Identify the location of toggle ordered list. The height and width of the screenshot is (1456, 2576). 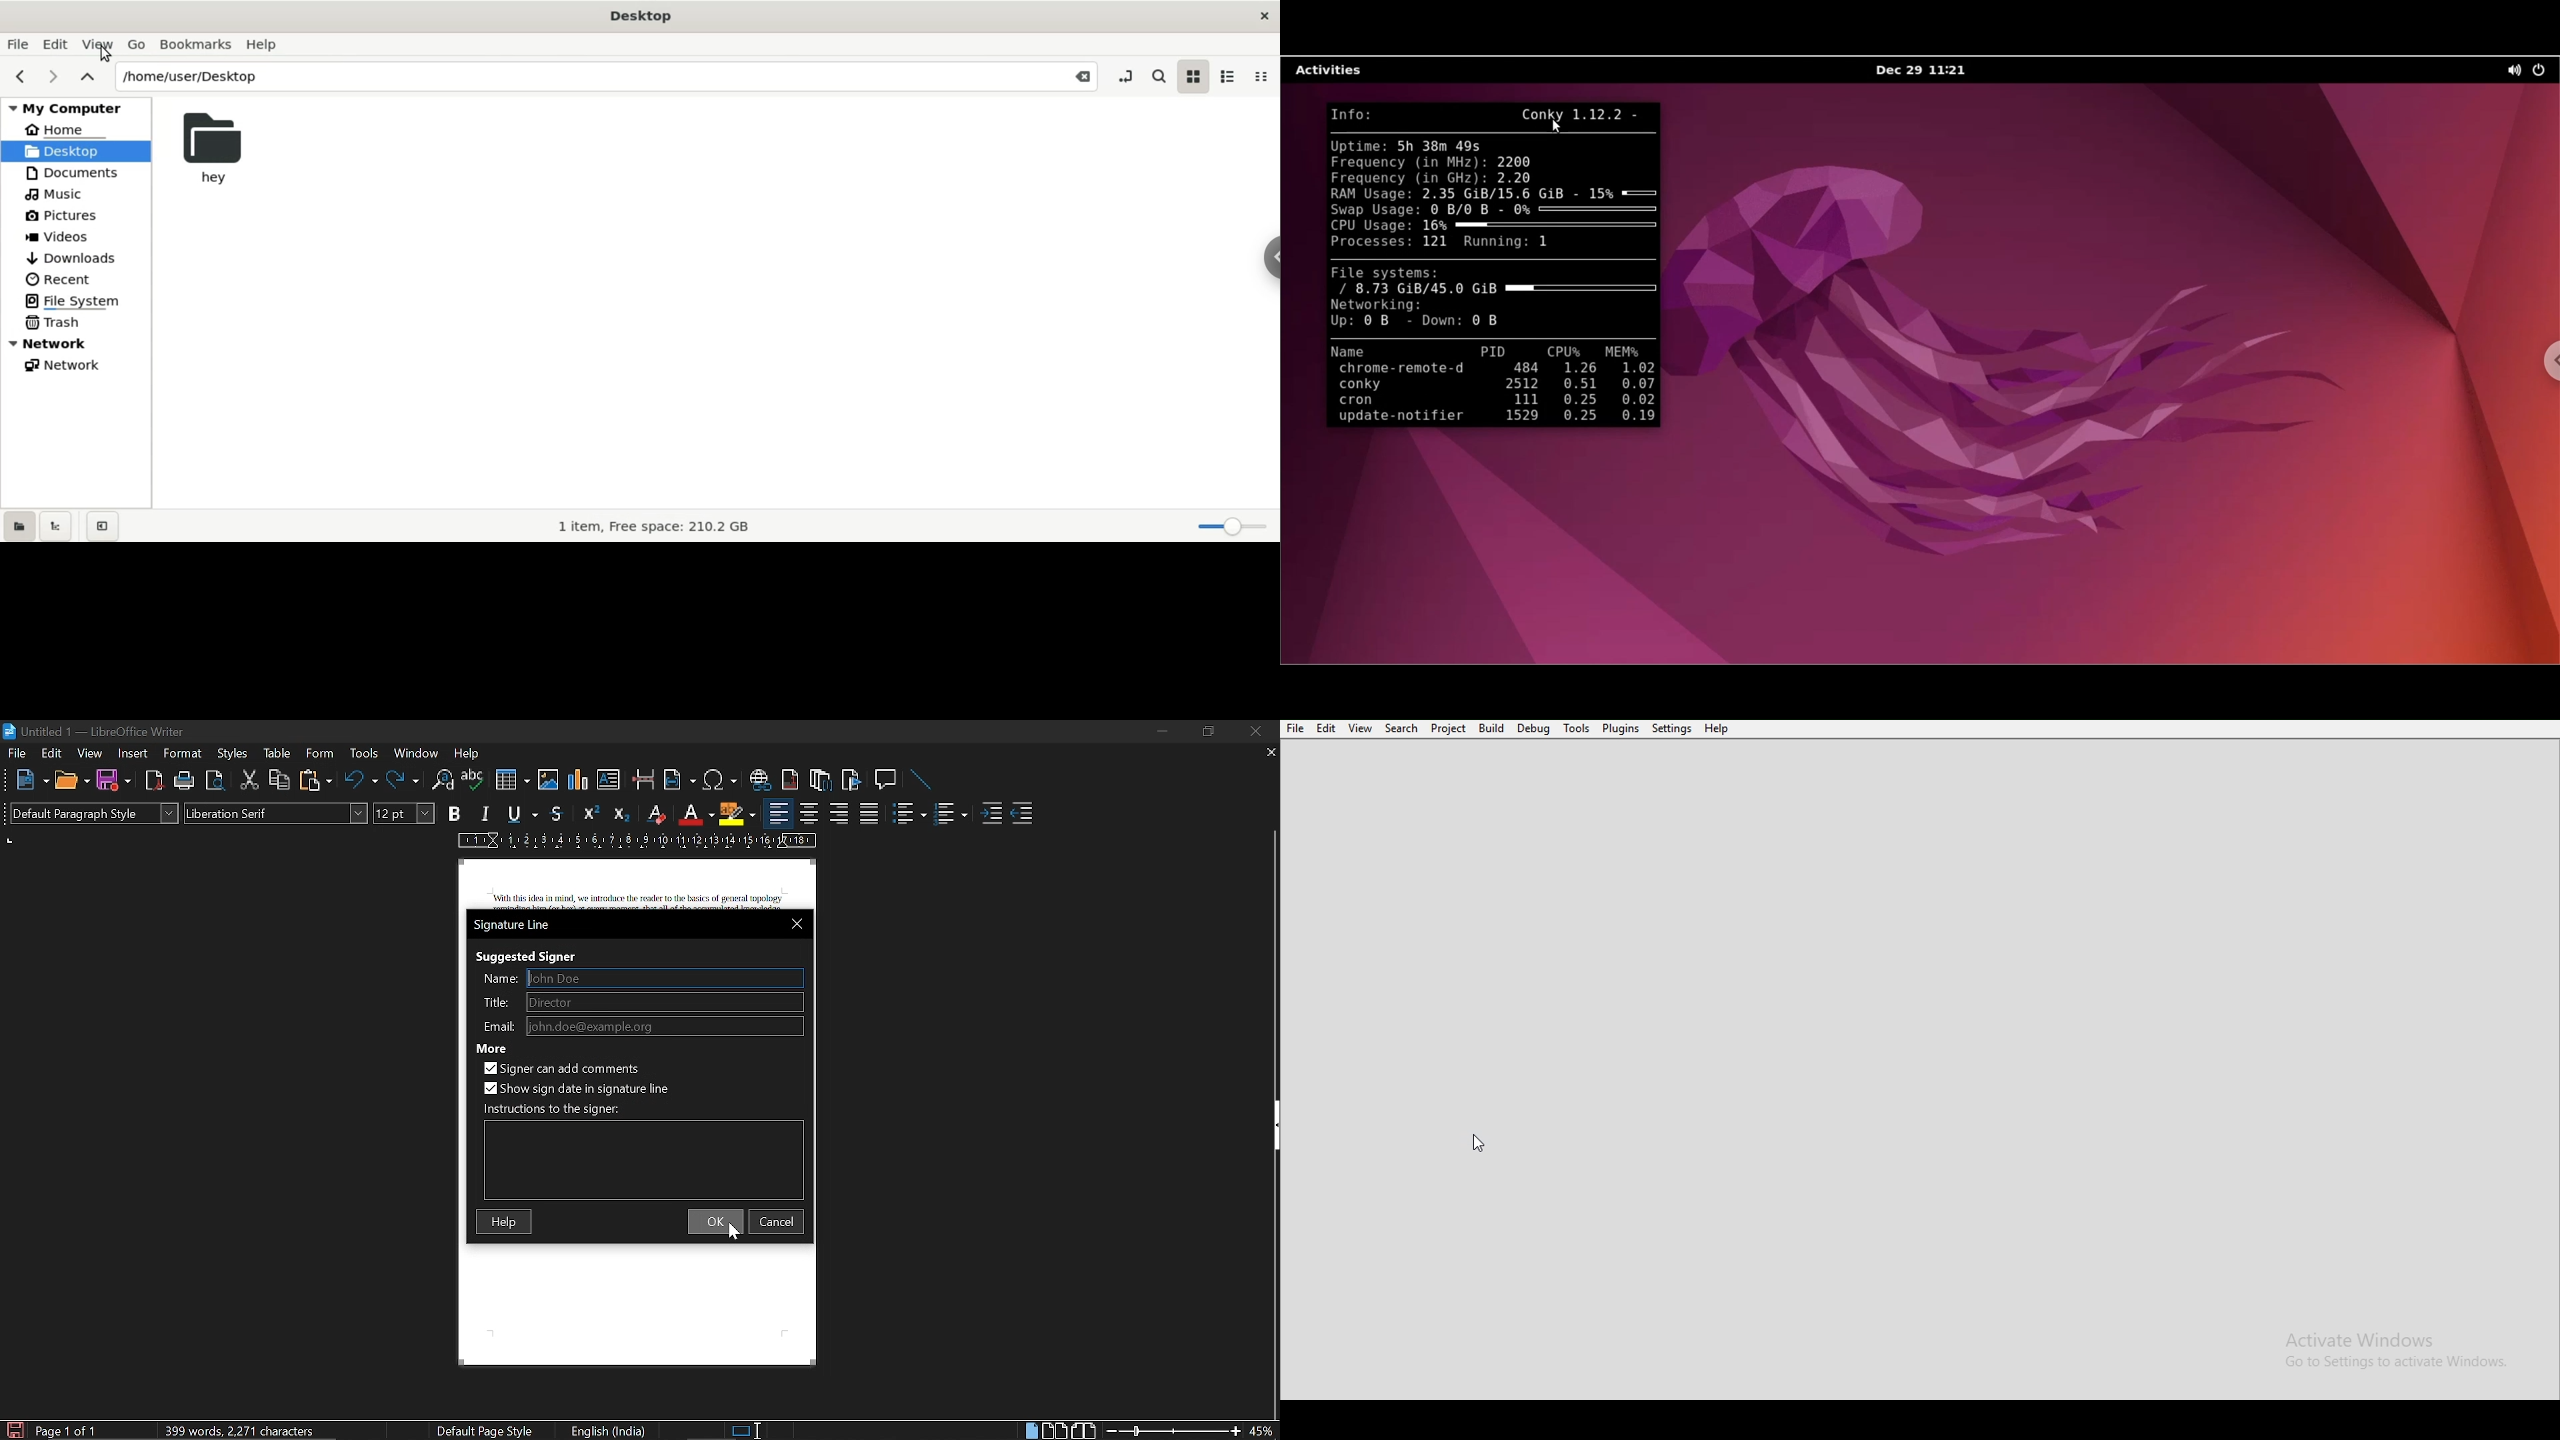
(953, 814).